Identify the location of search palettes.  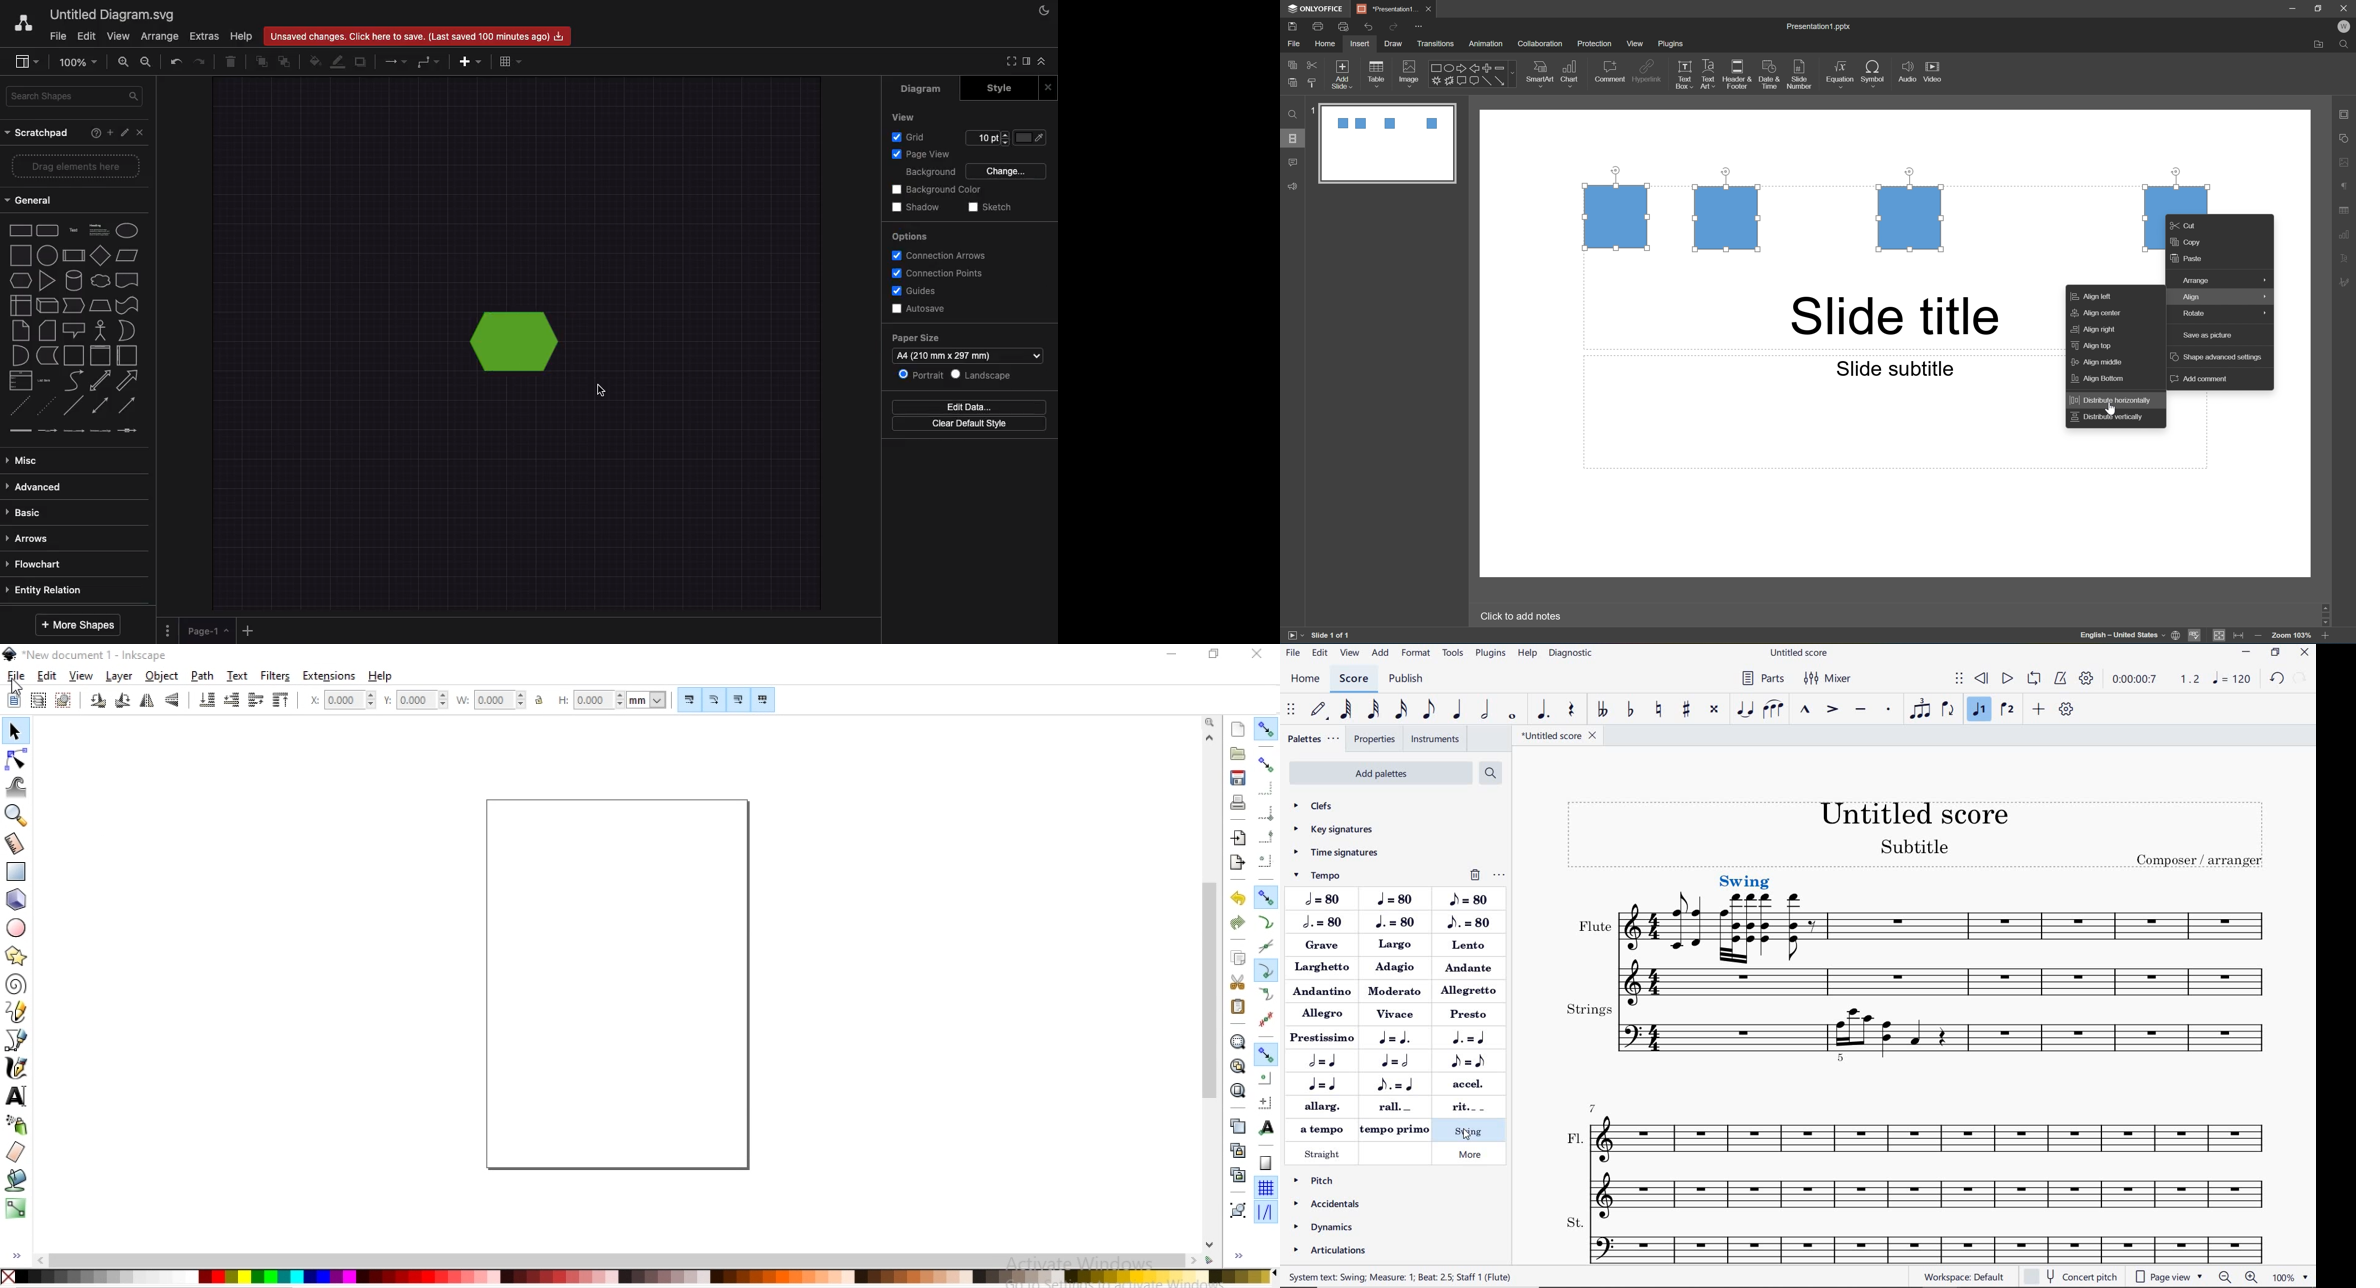
(1490, 772).